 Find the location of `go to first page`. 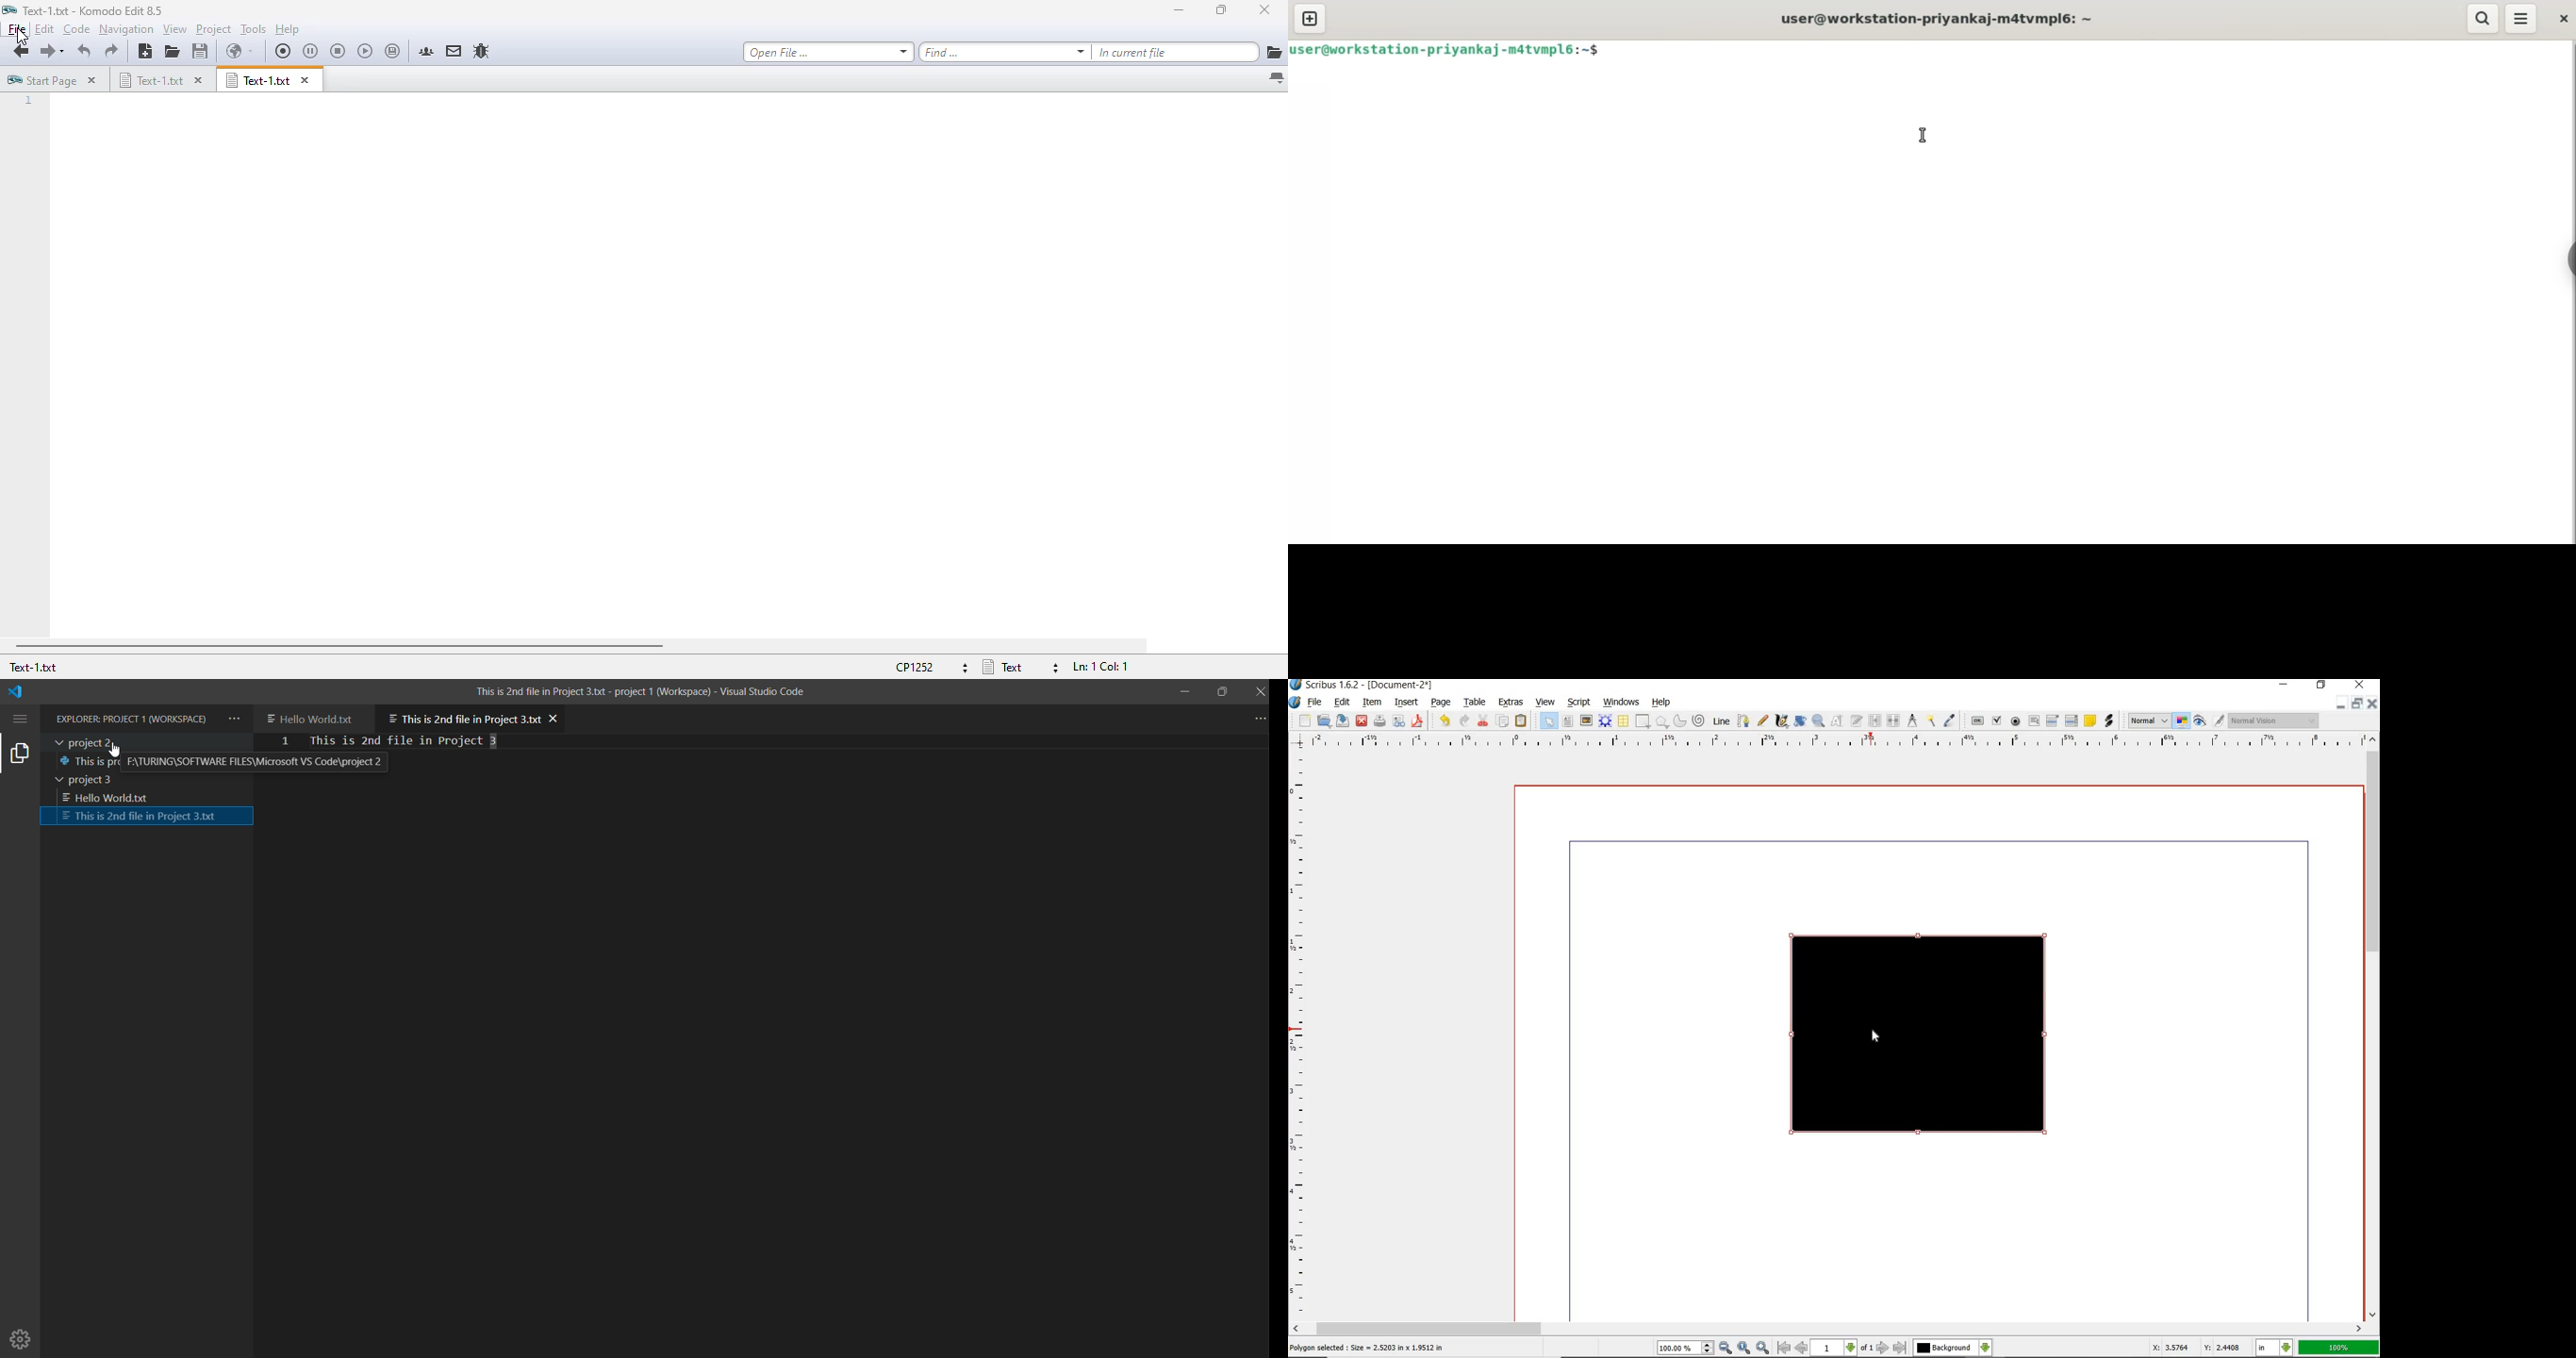

go to first page is located at coordinates (1784, 1349).